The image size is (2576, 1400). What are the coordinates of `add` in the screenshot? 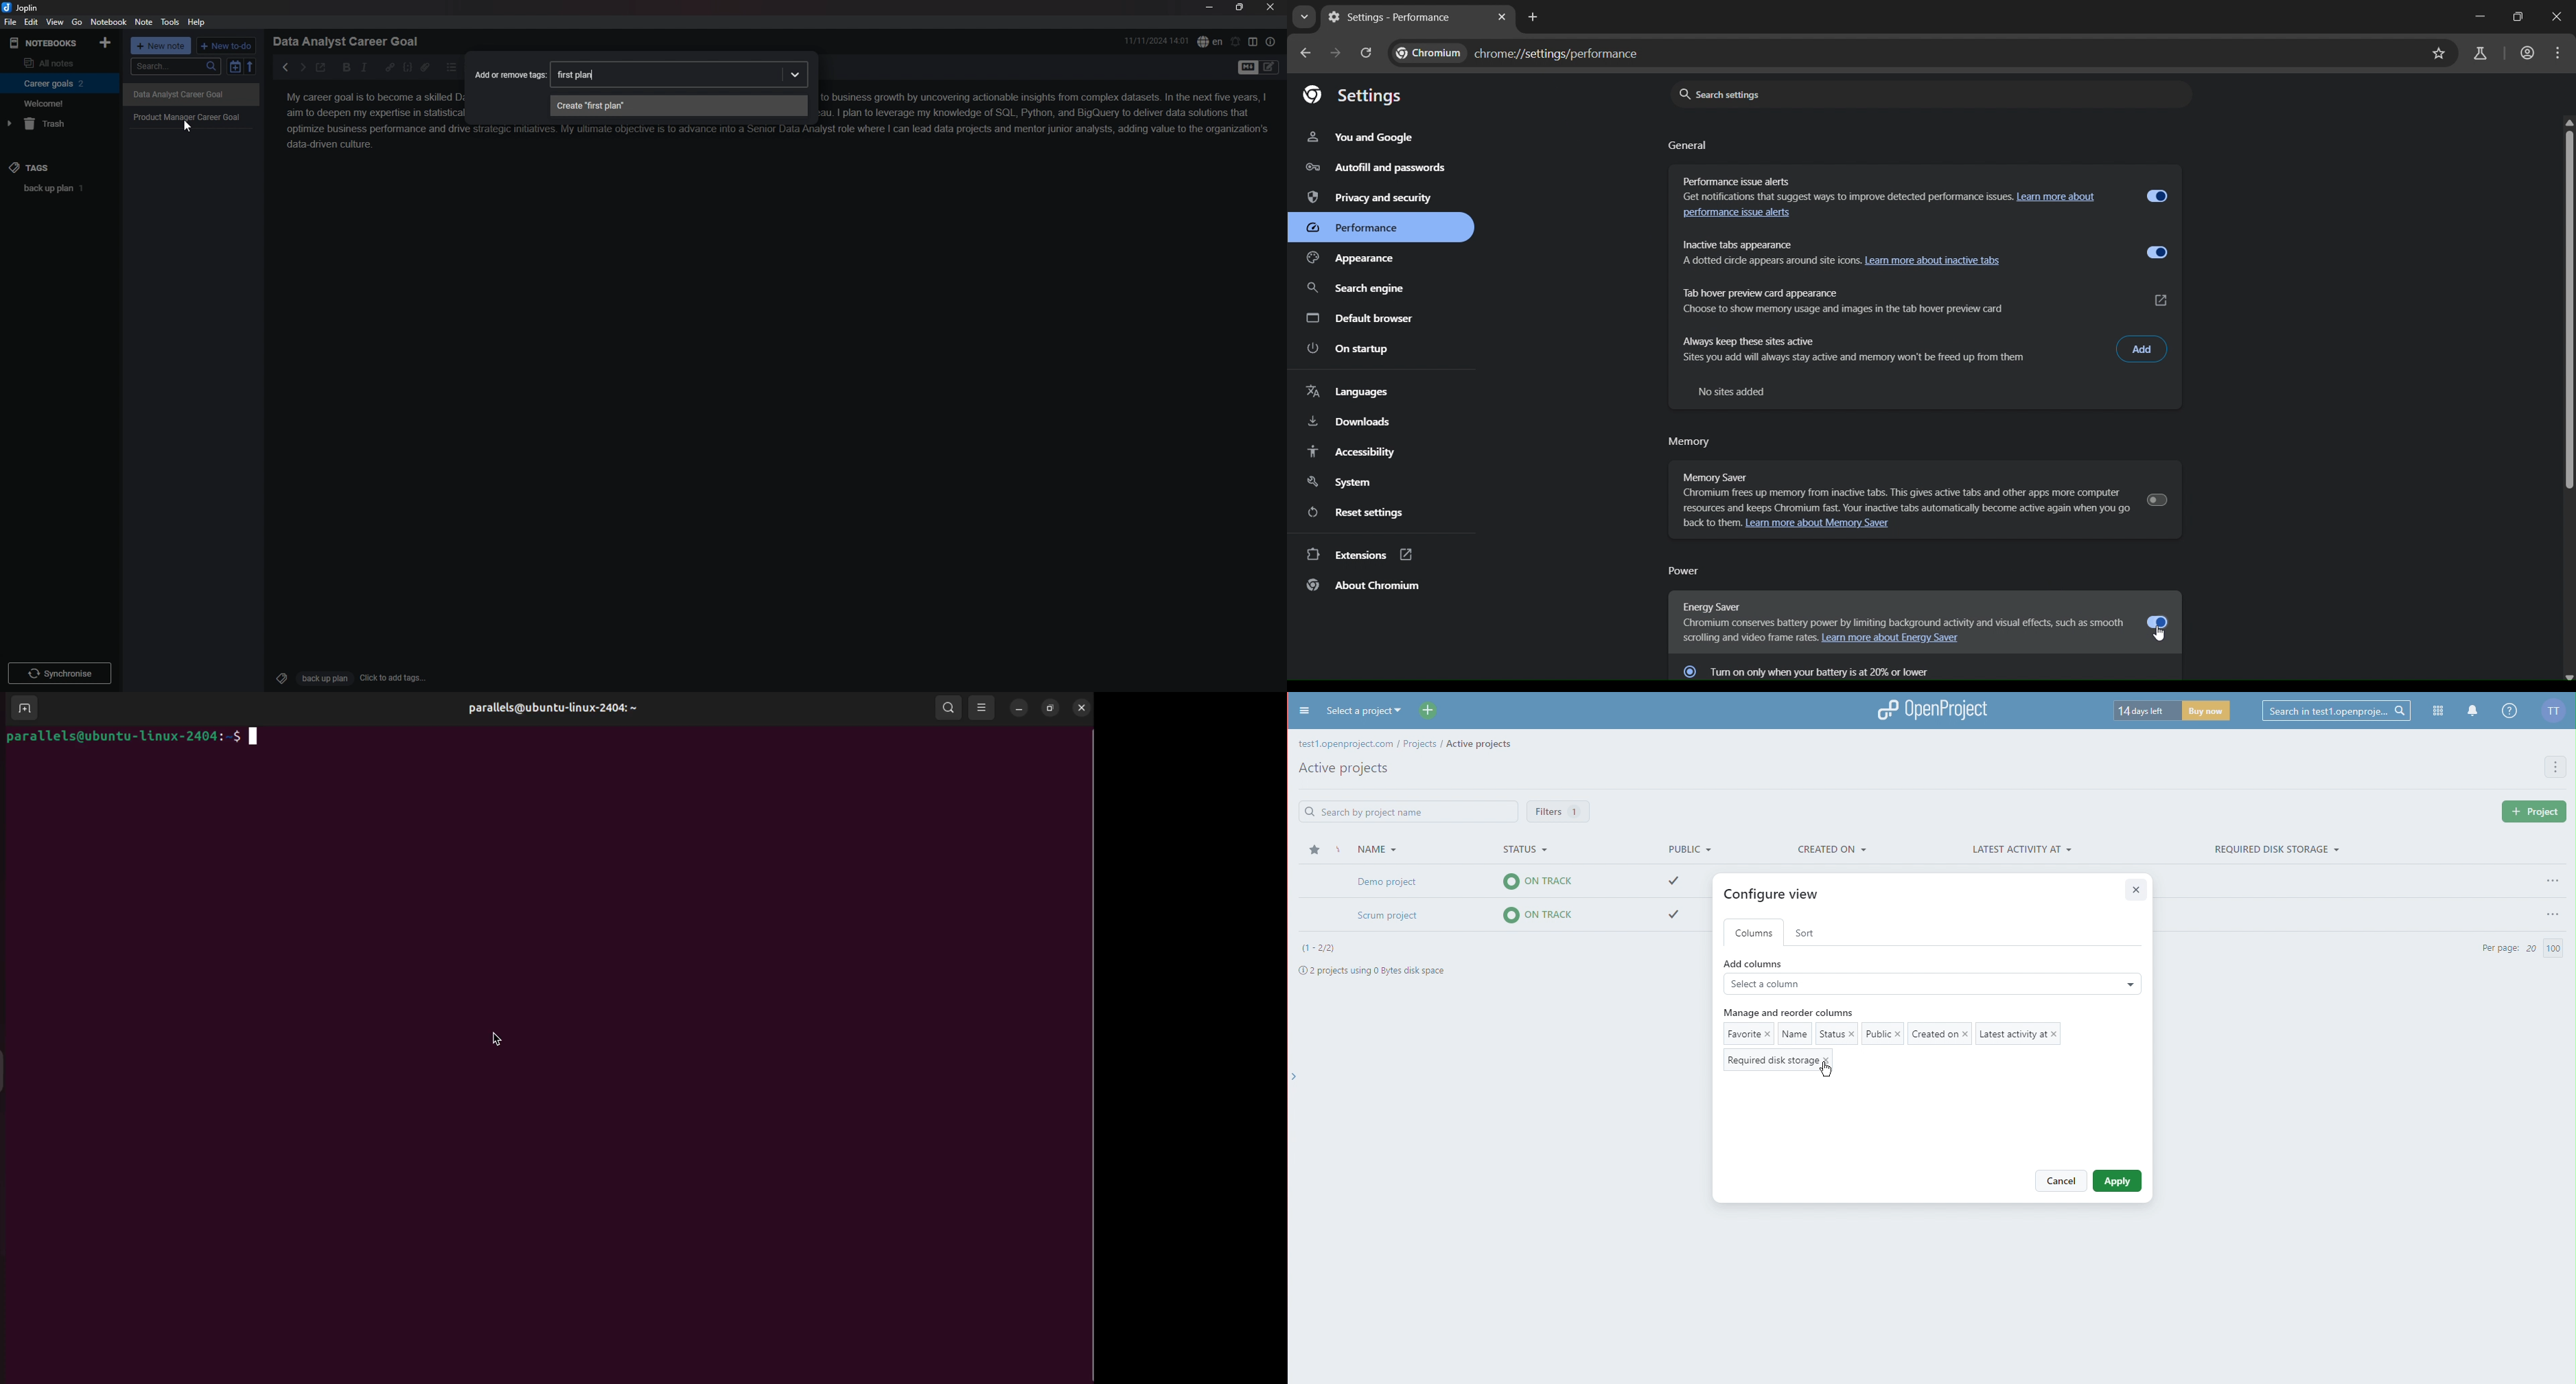 It's located at (2142, 349).